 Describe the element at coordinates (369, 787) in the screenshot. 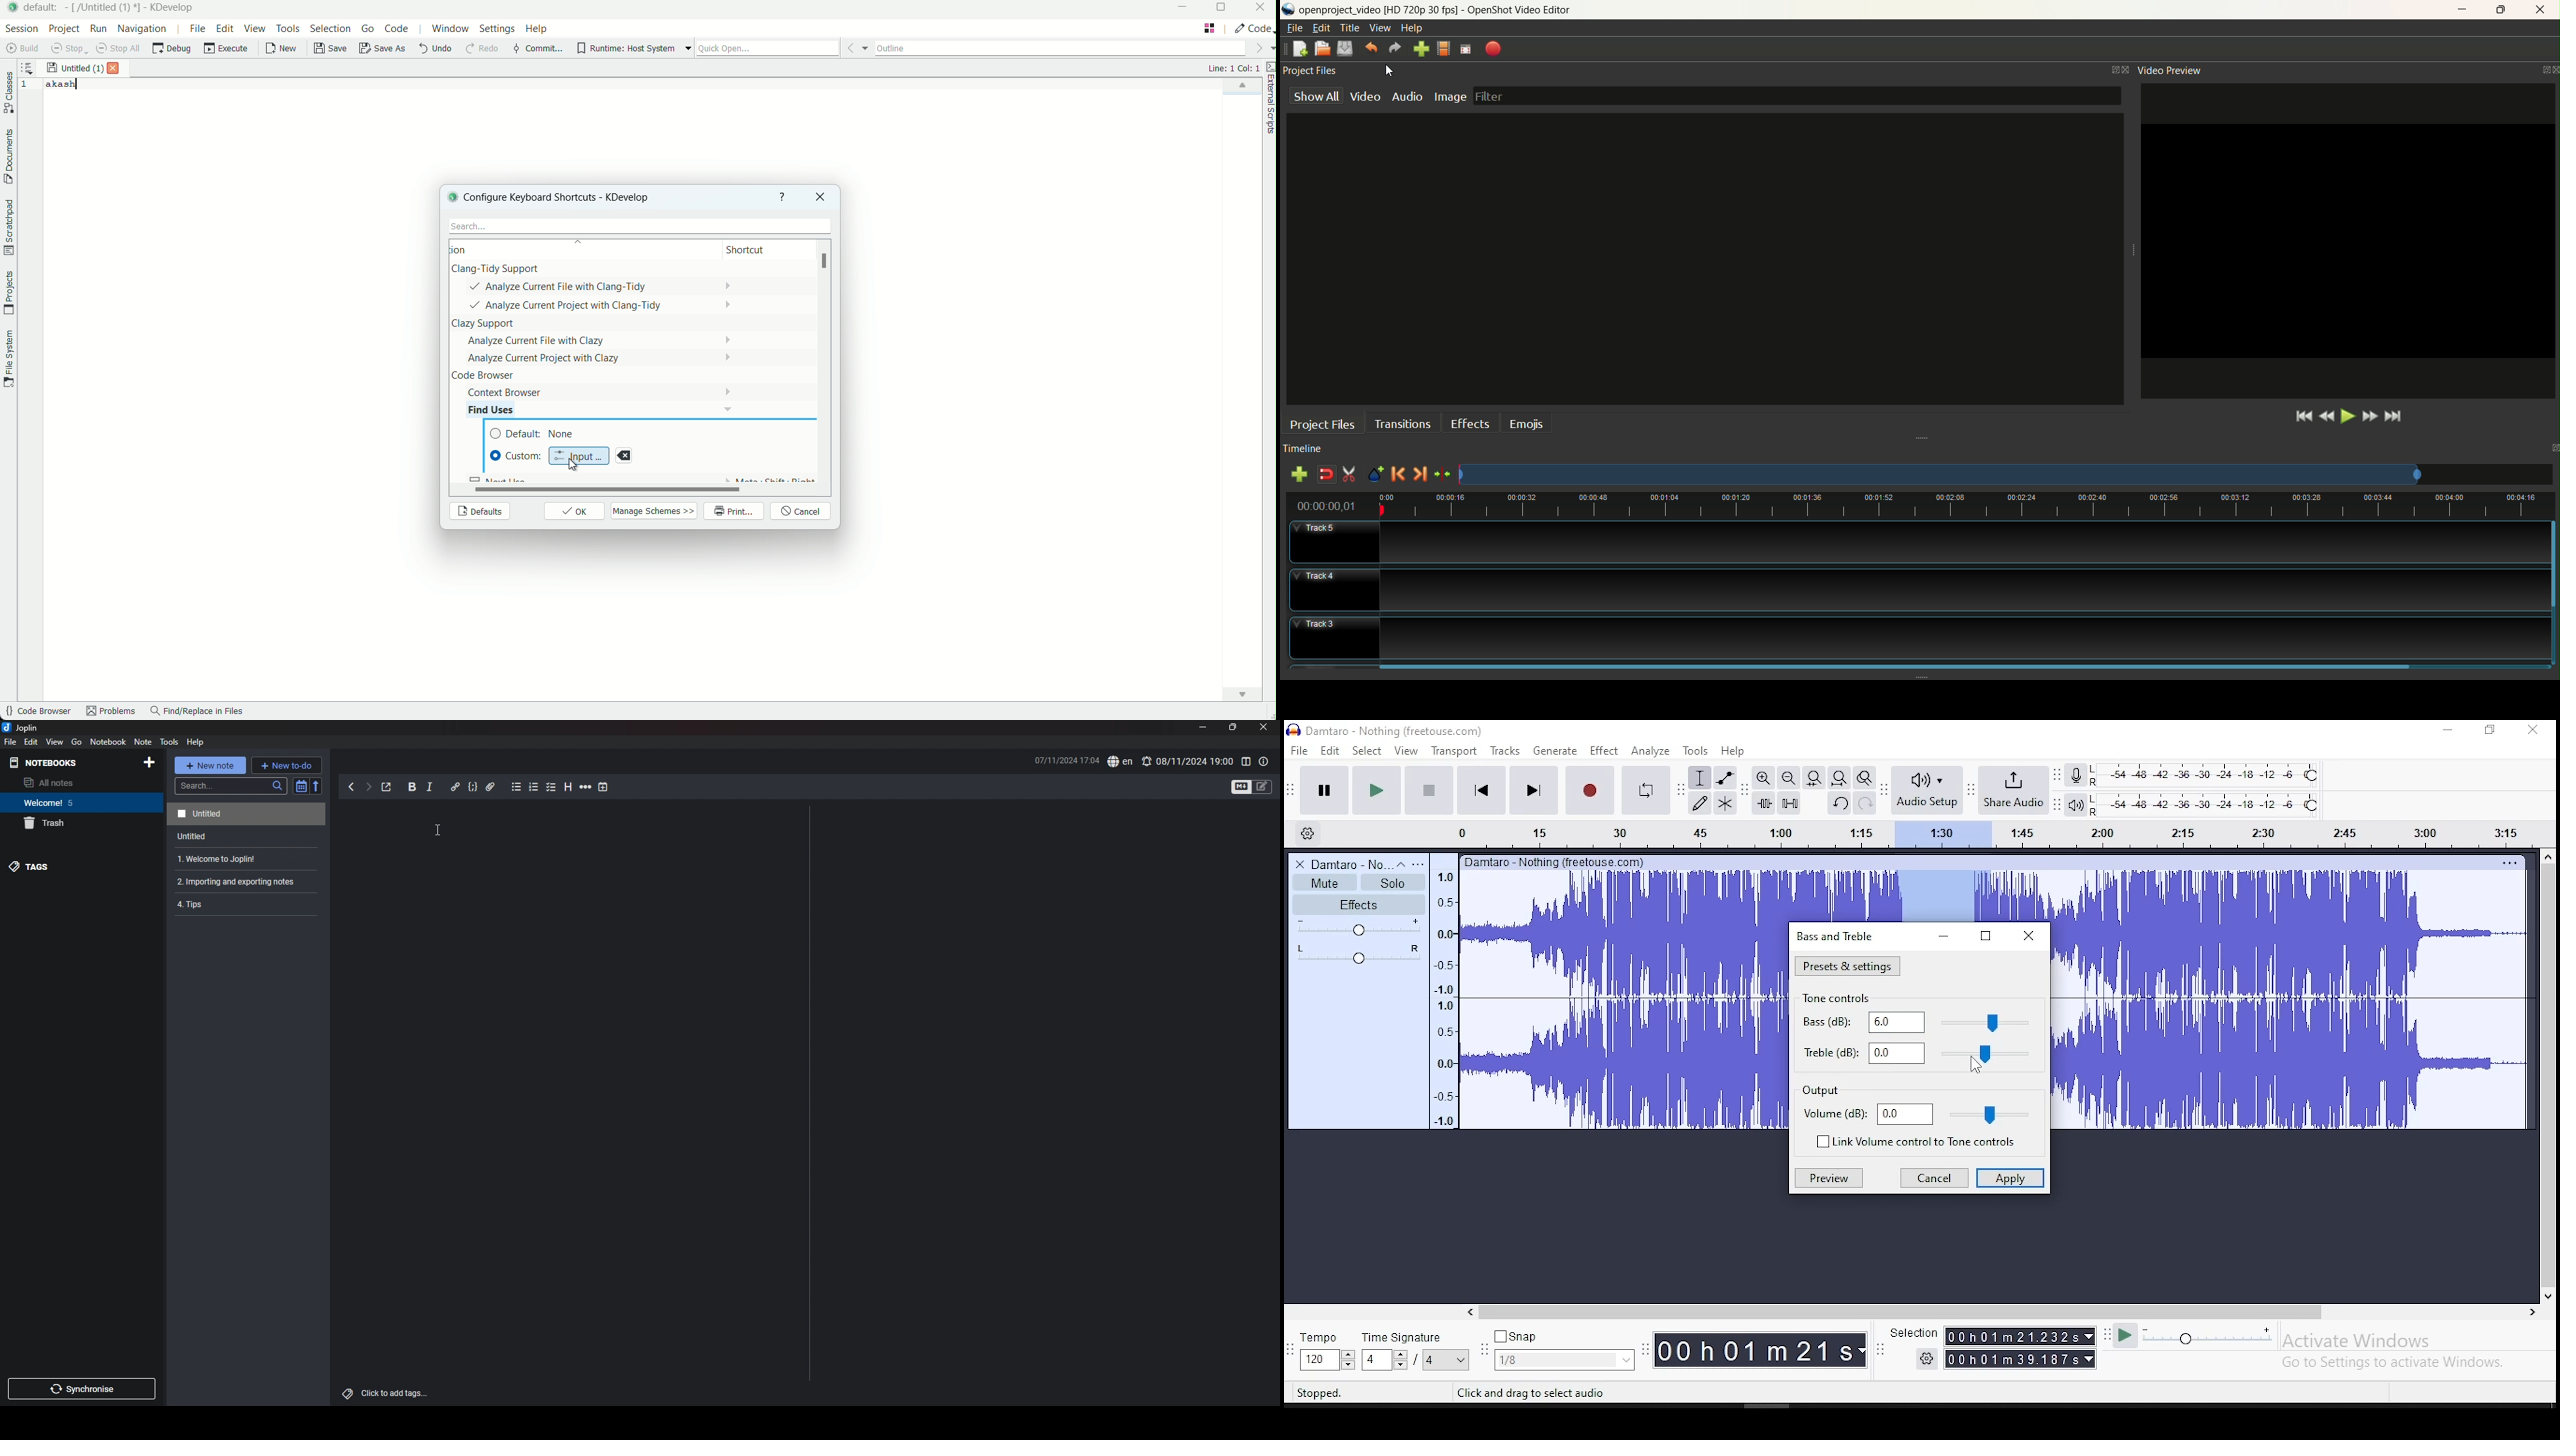

I see `forward` at that location.